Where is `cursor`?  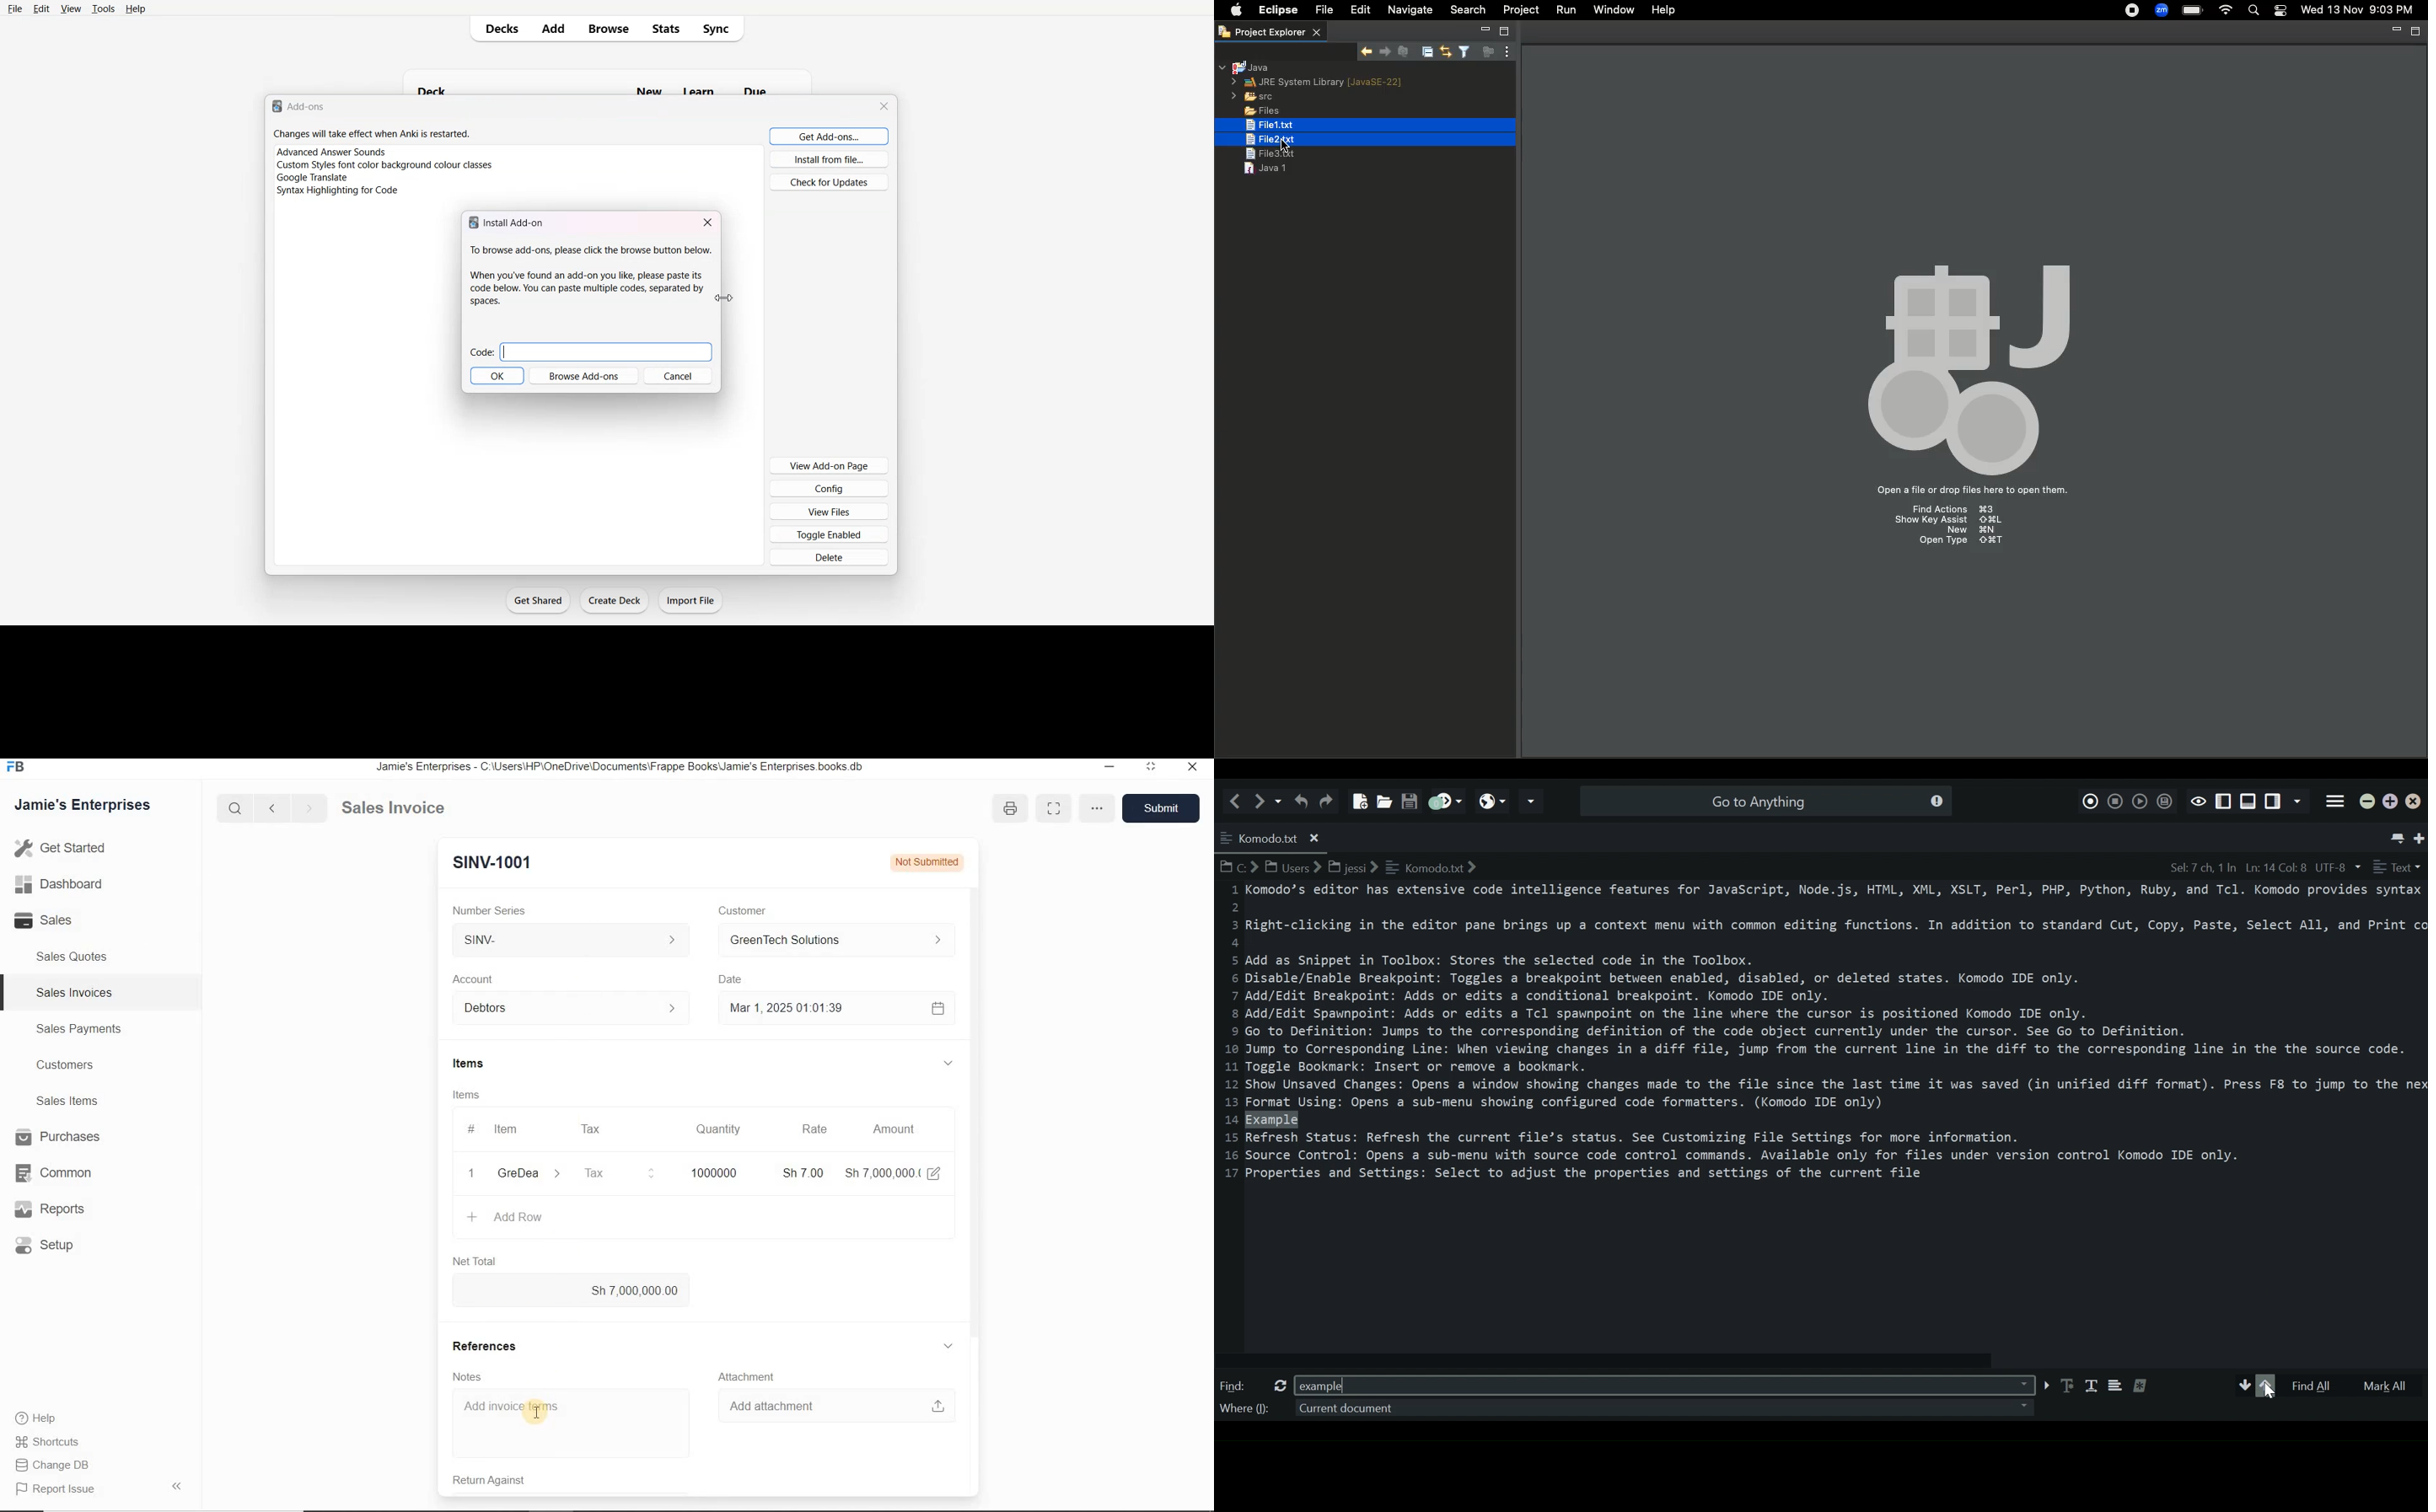
cursor is located at coordinates (537, 1414).